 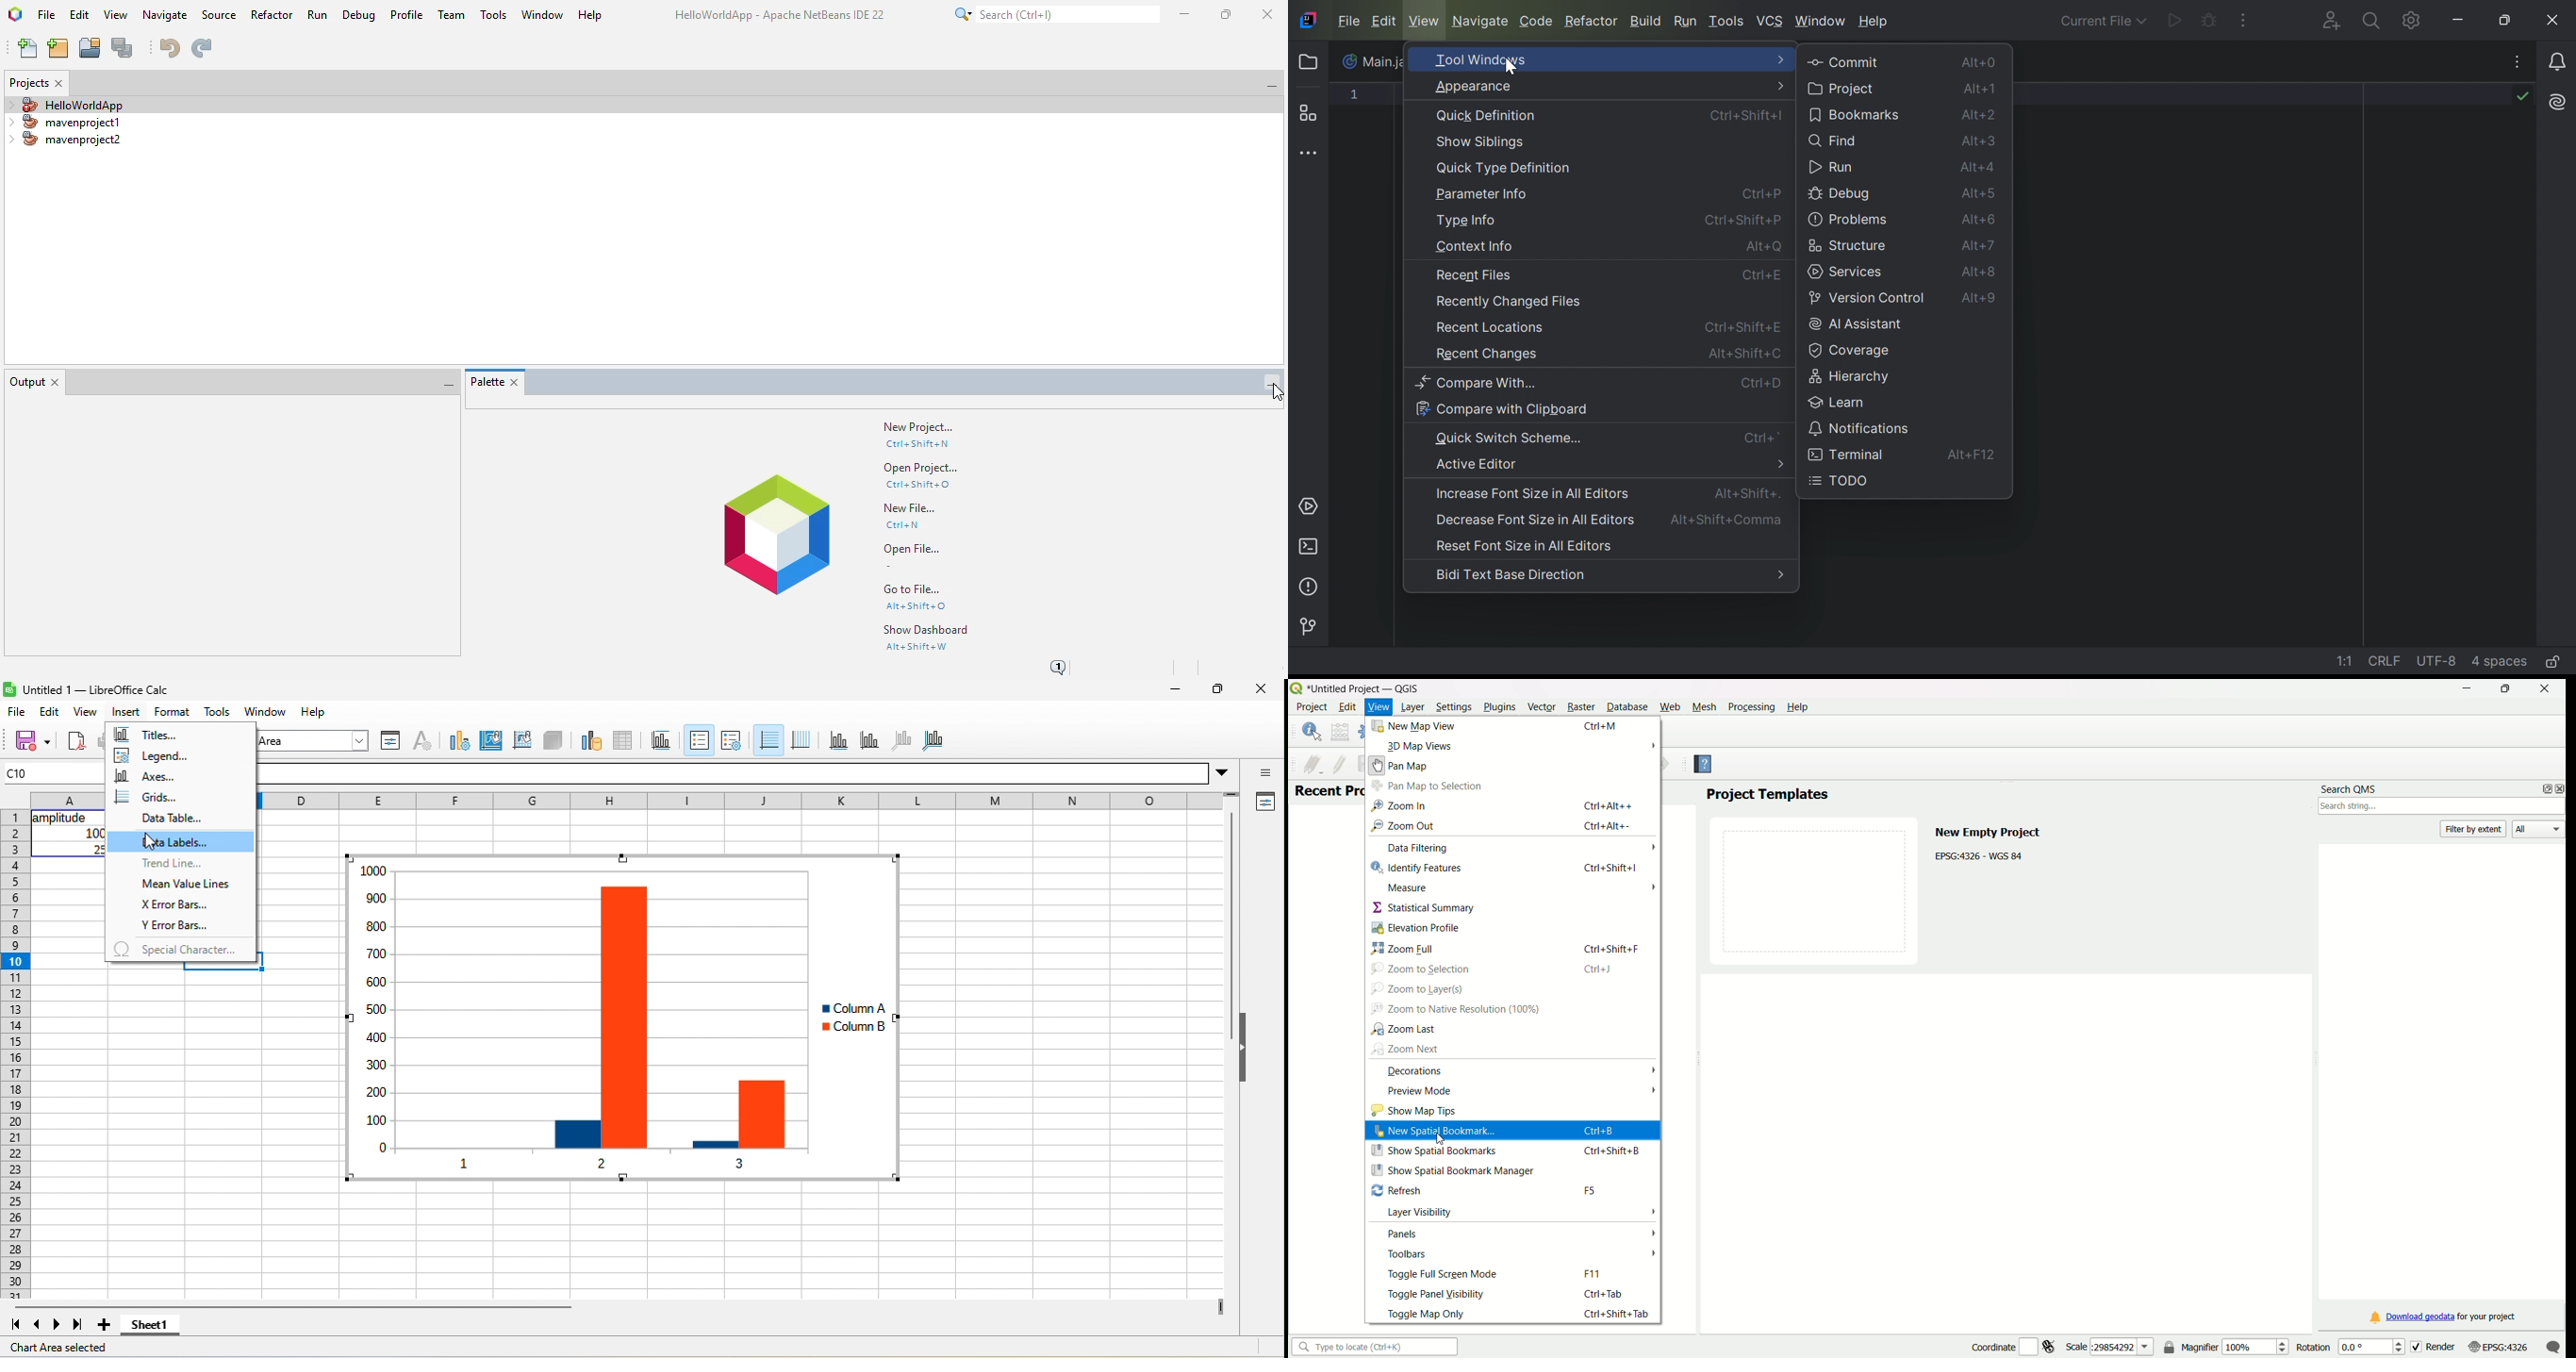 I want to click on zoom next, so click(x=1408, y=1048).